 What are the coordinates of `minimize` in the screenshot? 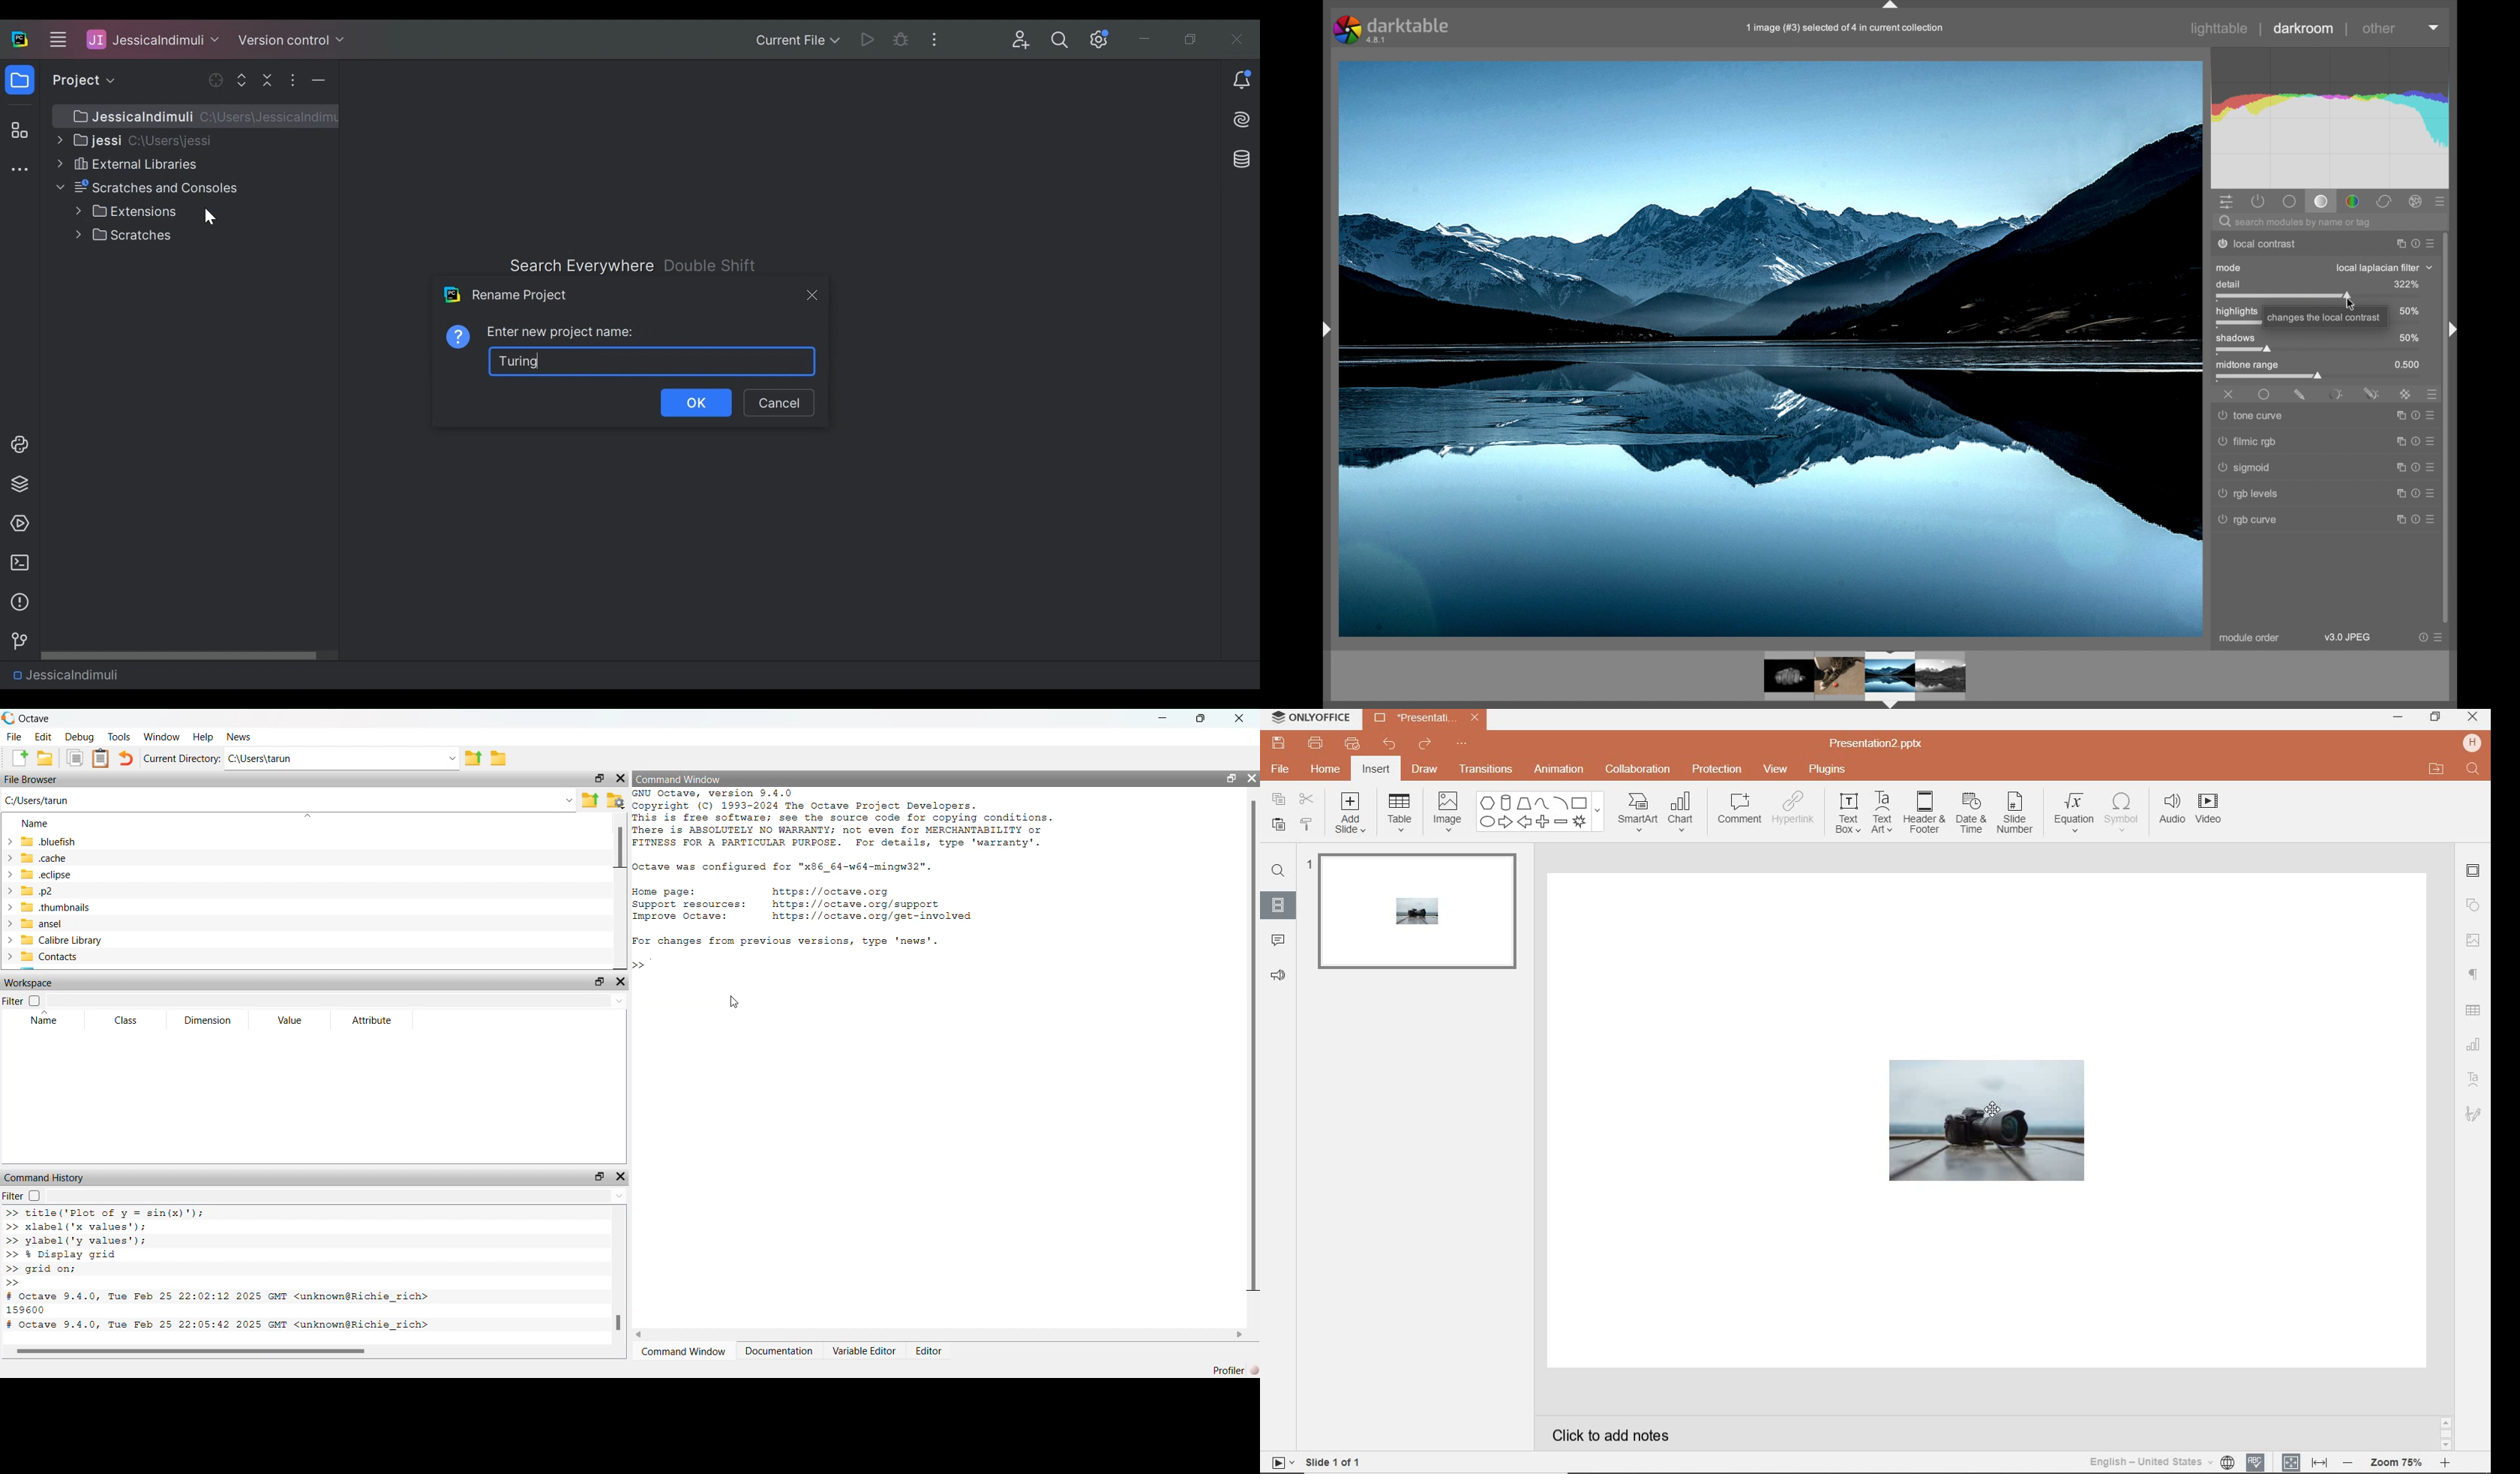 It's located at (2401, 718).